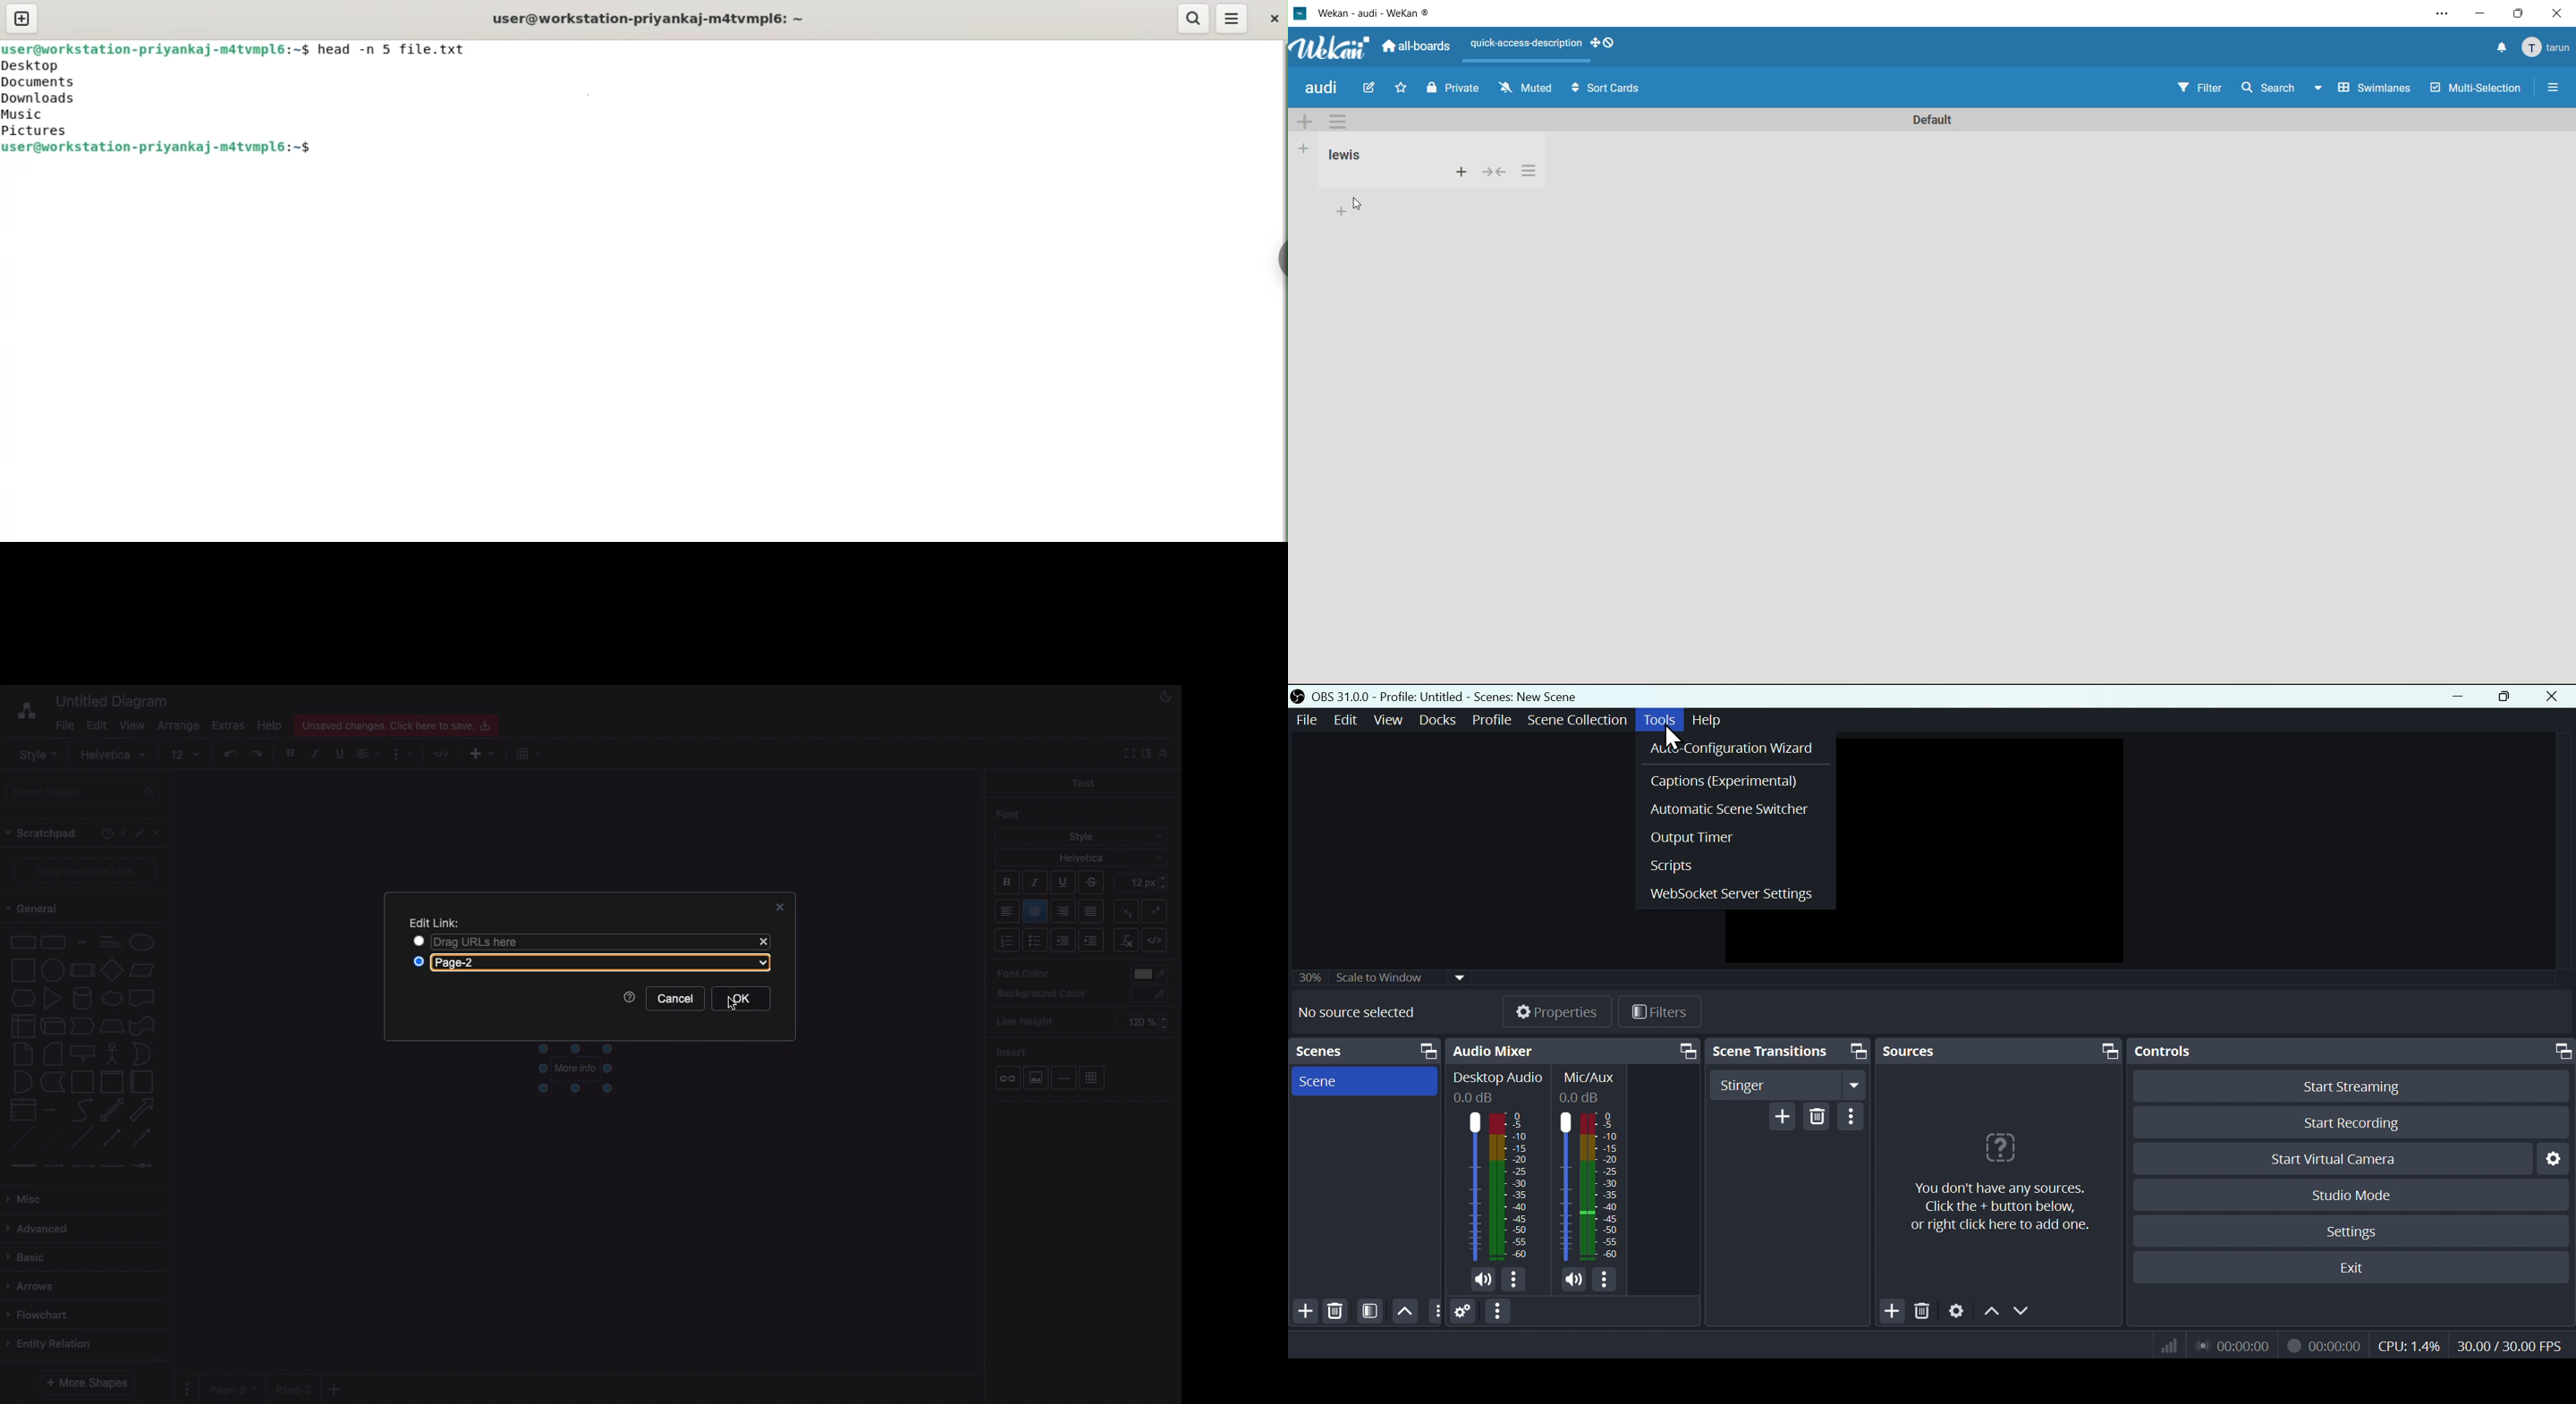 Image resolution: width=2576 pixels, height=1428 pixels. Describe the element at coordinates (1525, 89) in the screenshot. I see `muted` at that location.